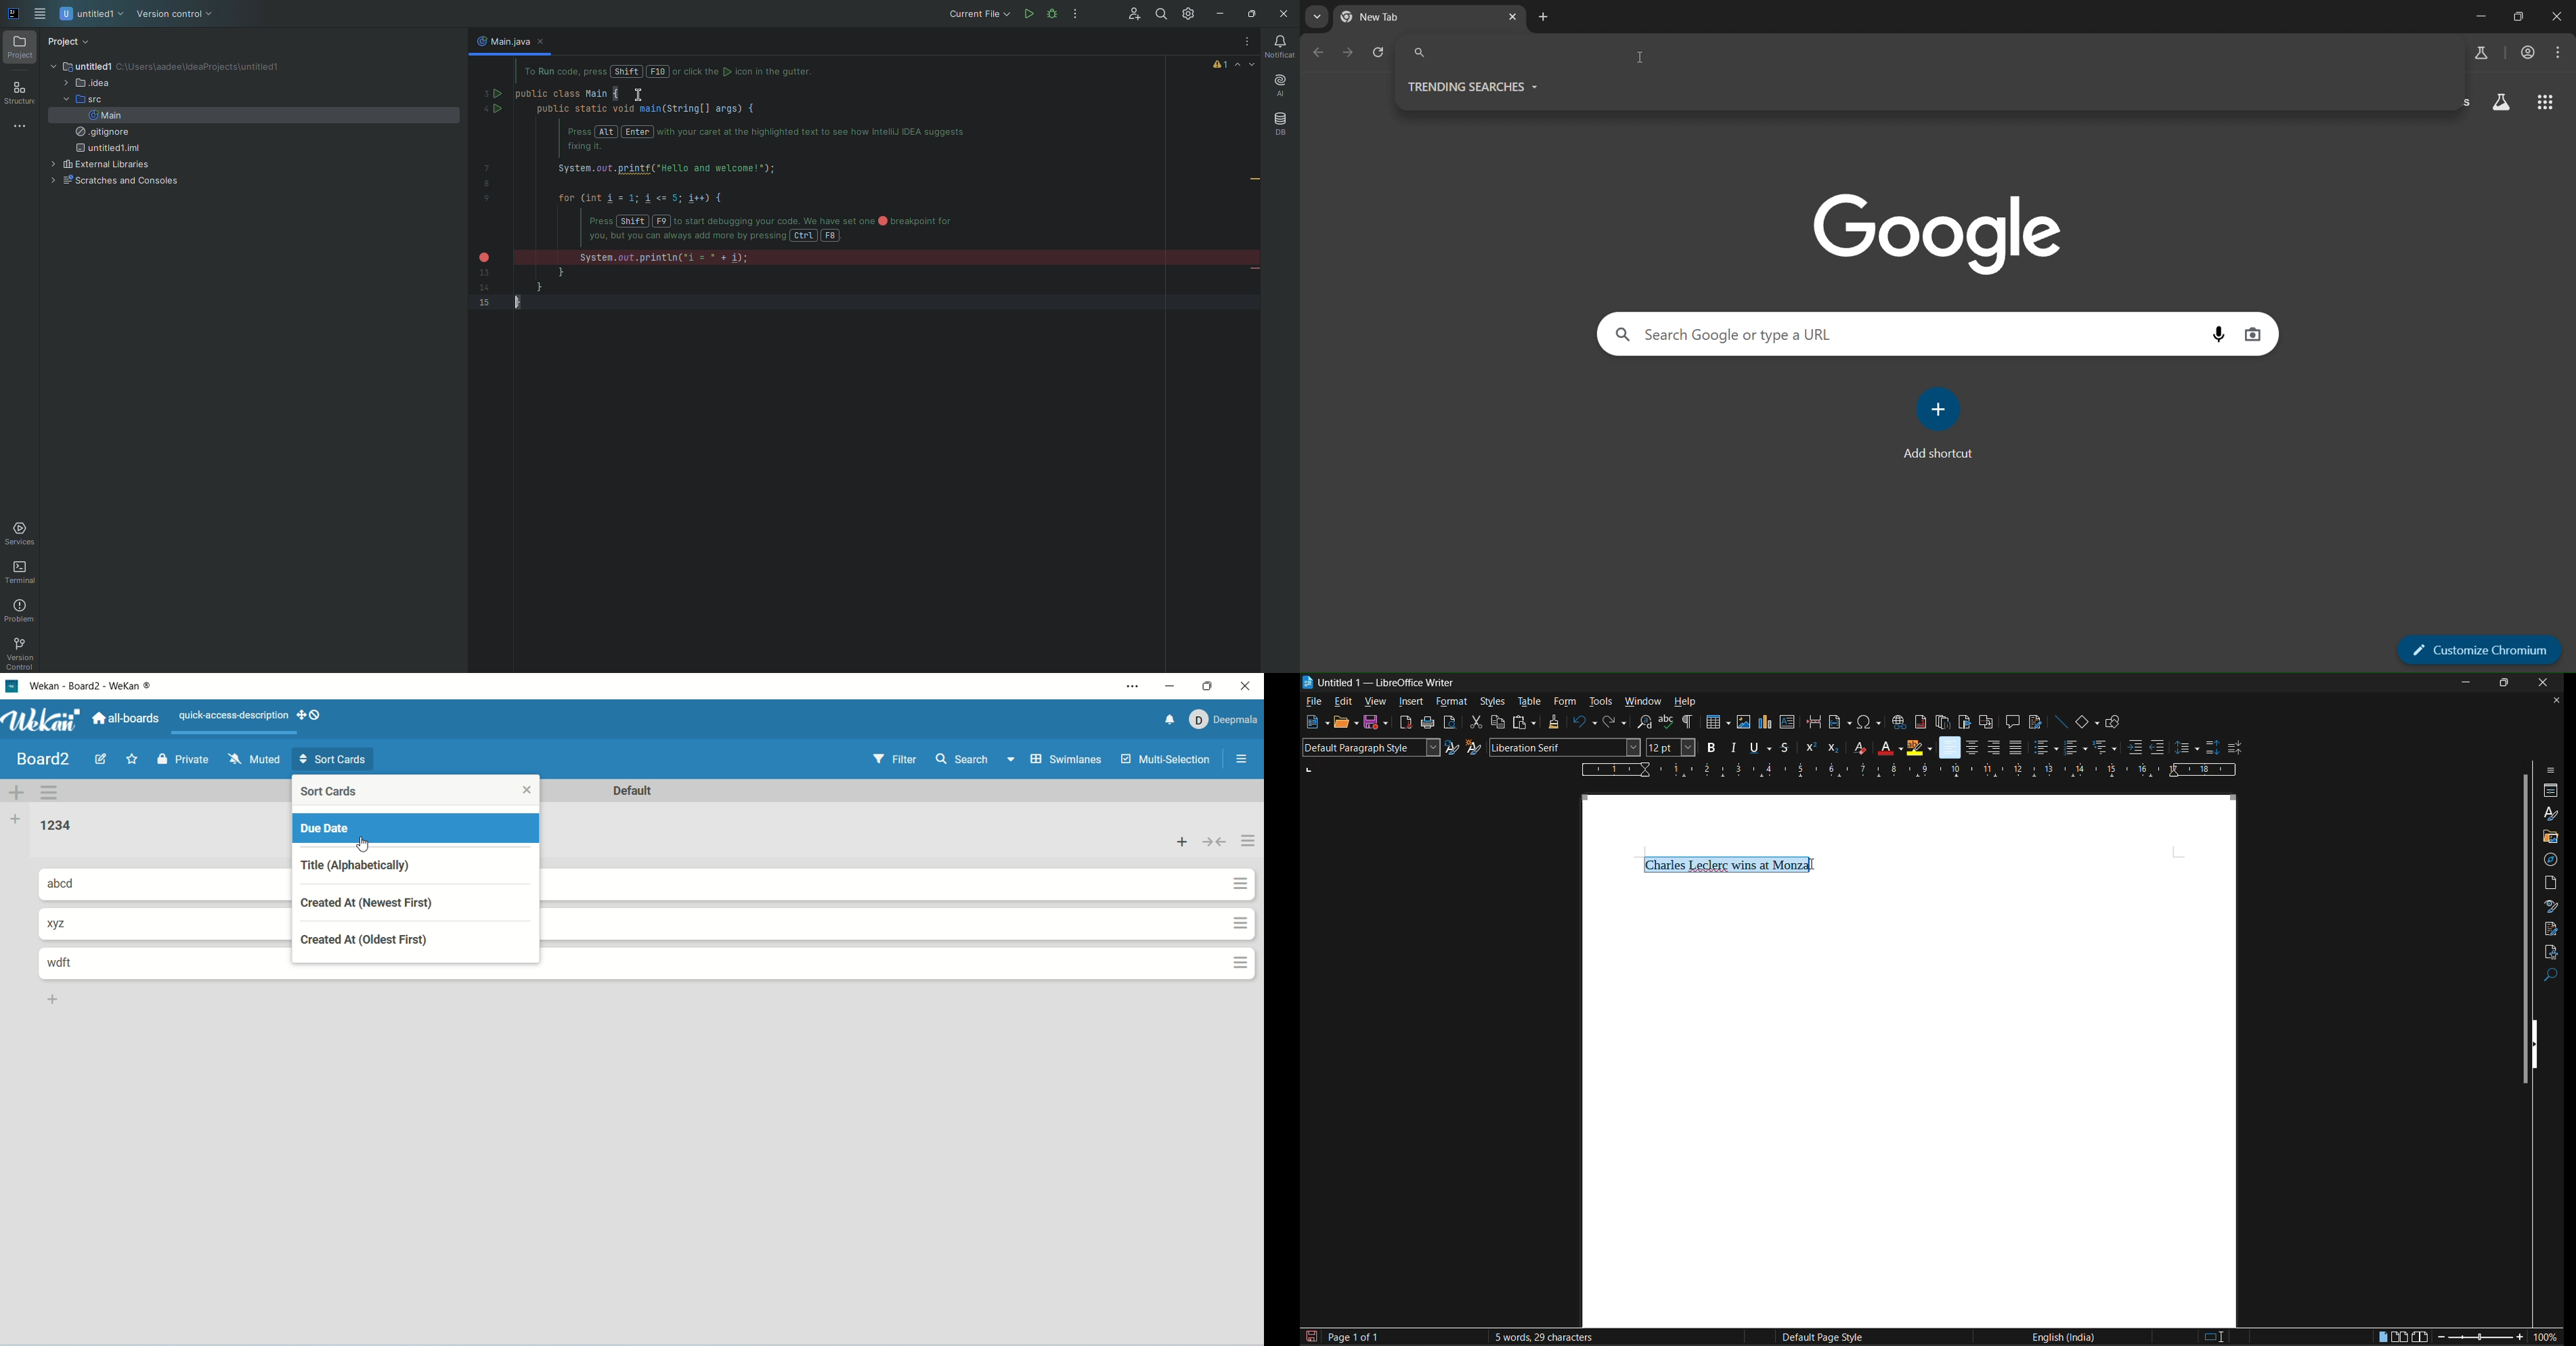 Image resolution: width=2576 pixels, height=1372 pixels. Describe the element at coordinates (1133, 686) in the screenshot. I see `settings and more` at that location.